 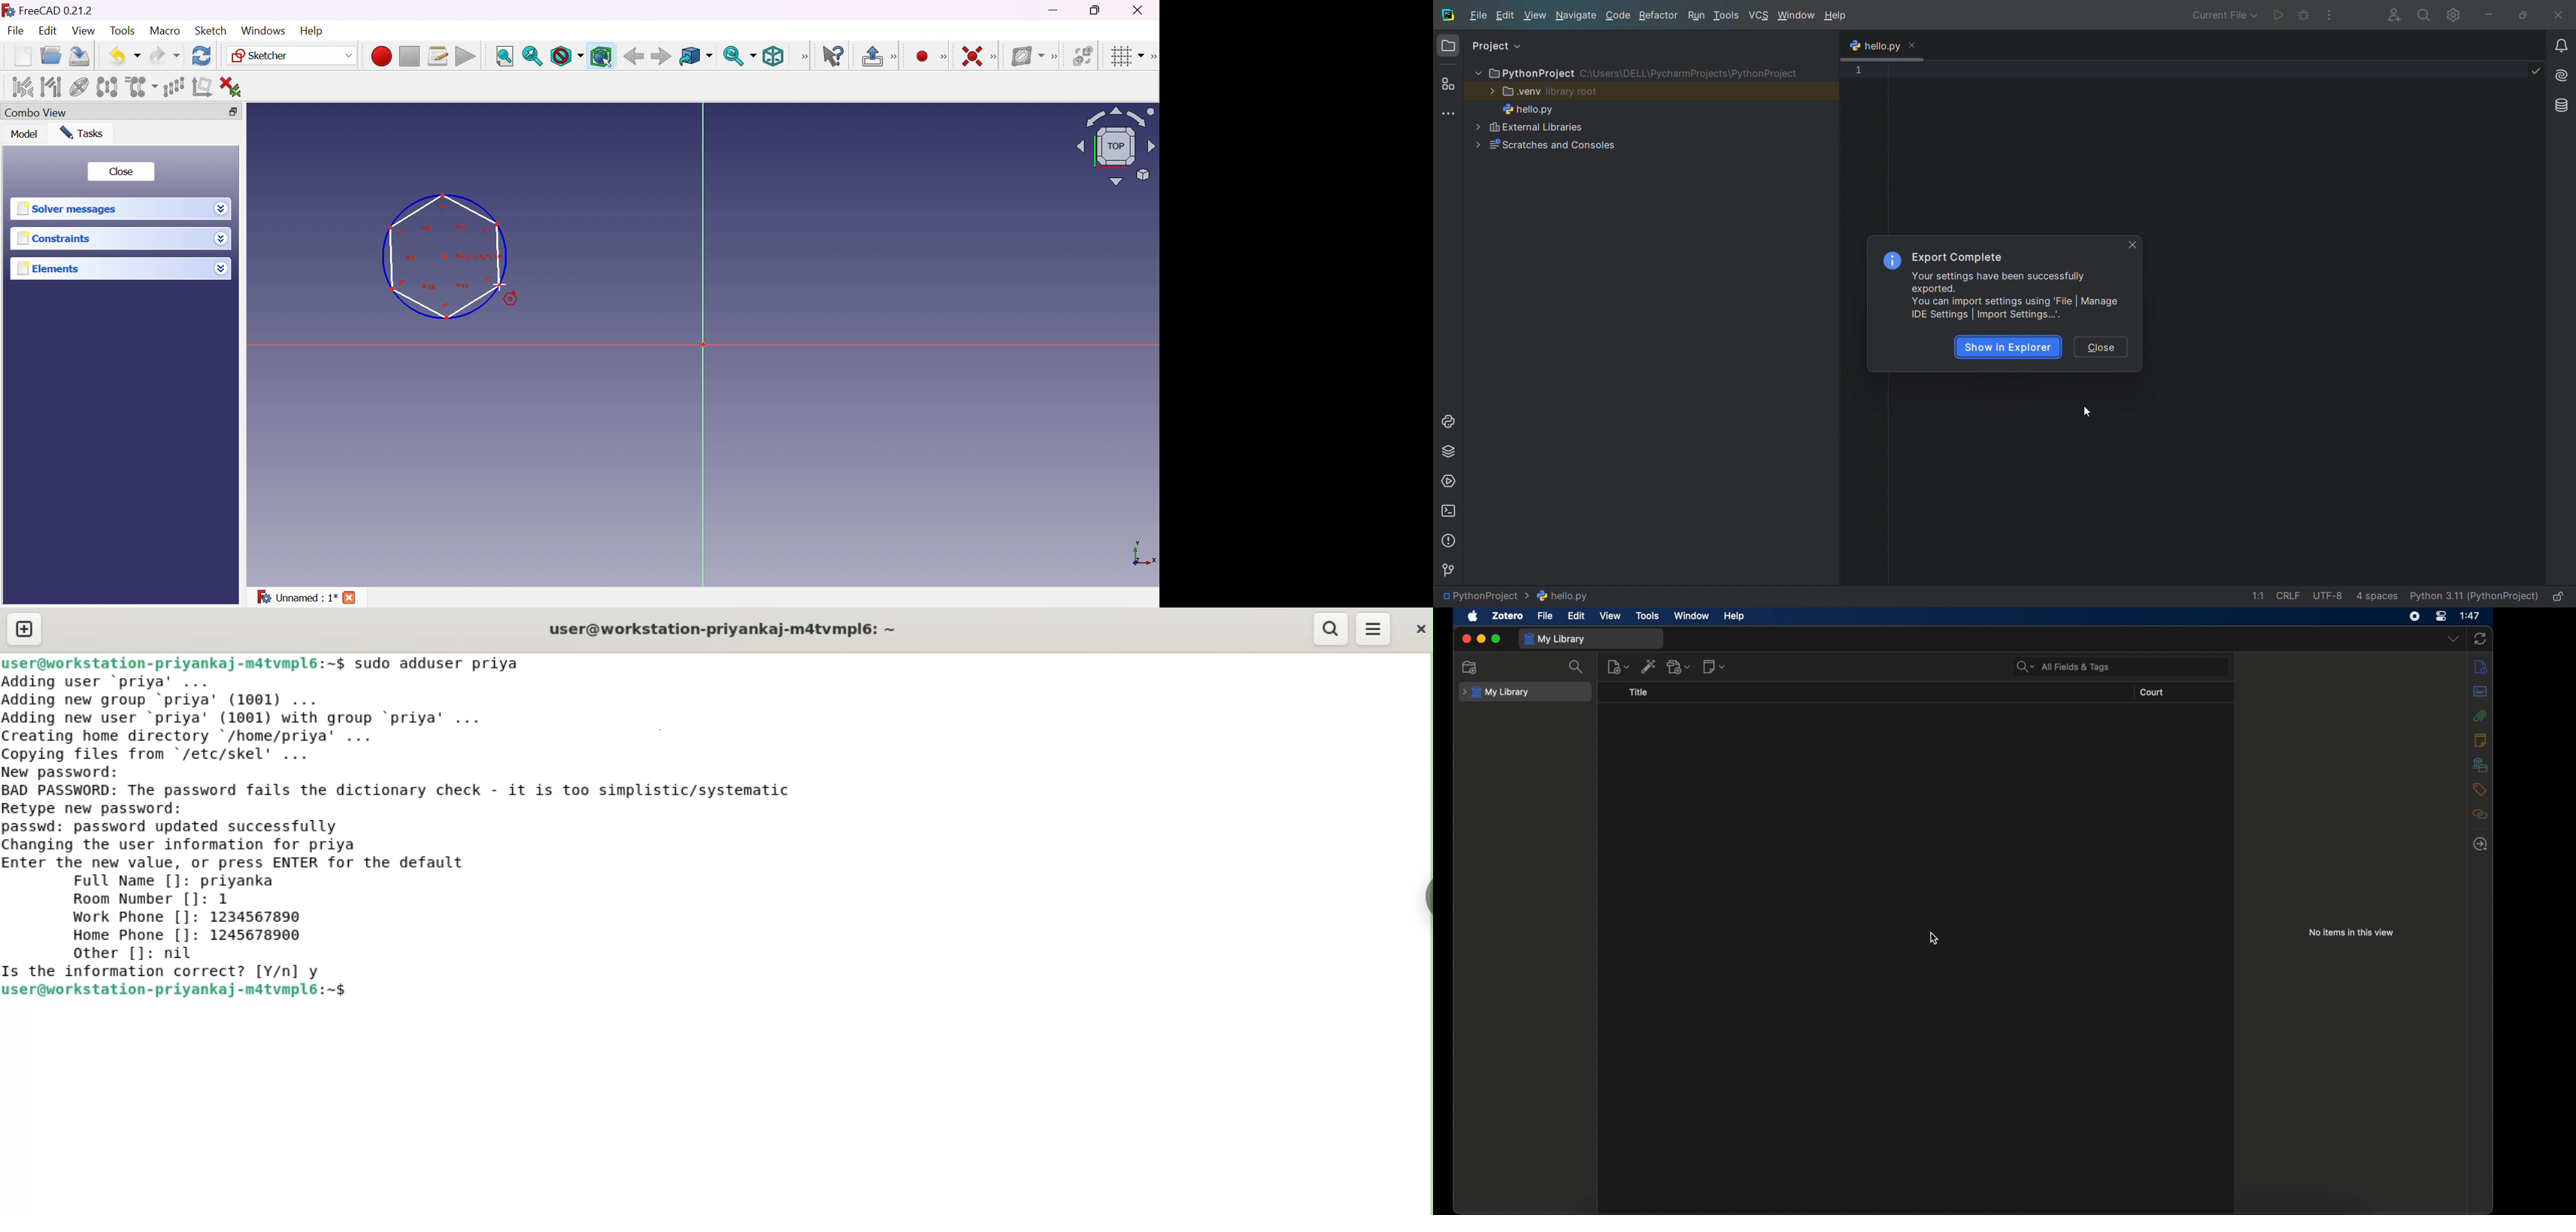 I want to click on Sync, so click(x=739, y=56).